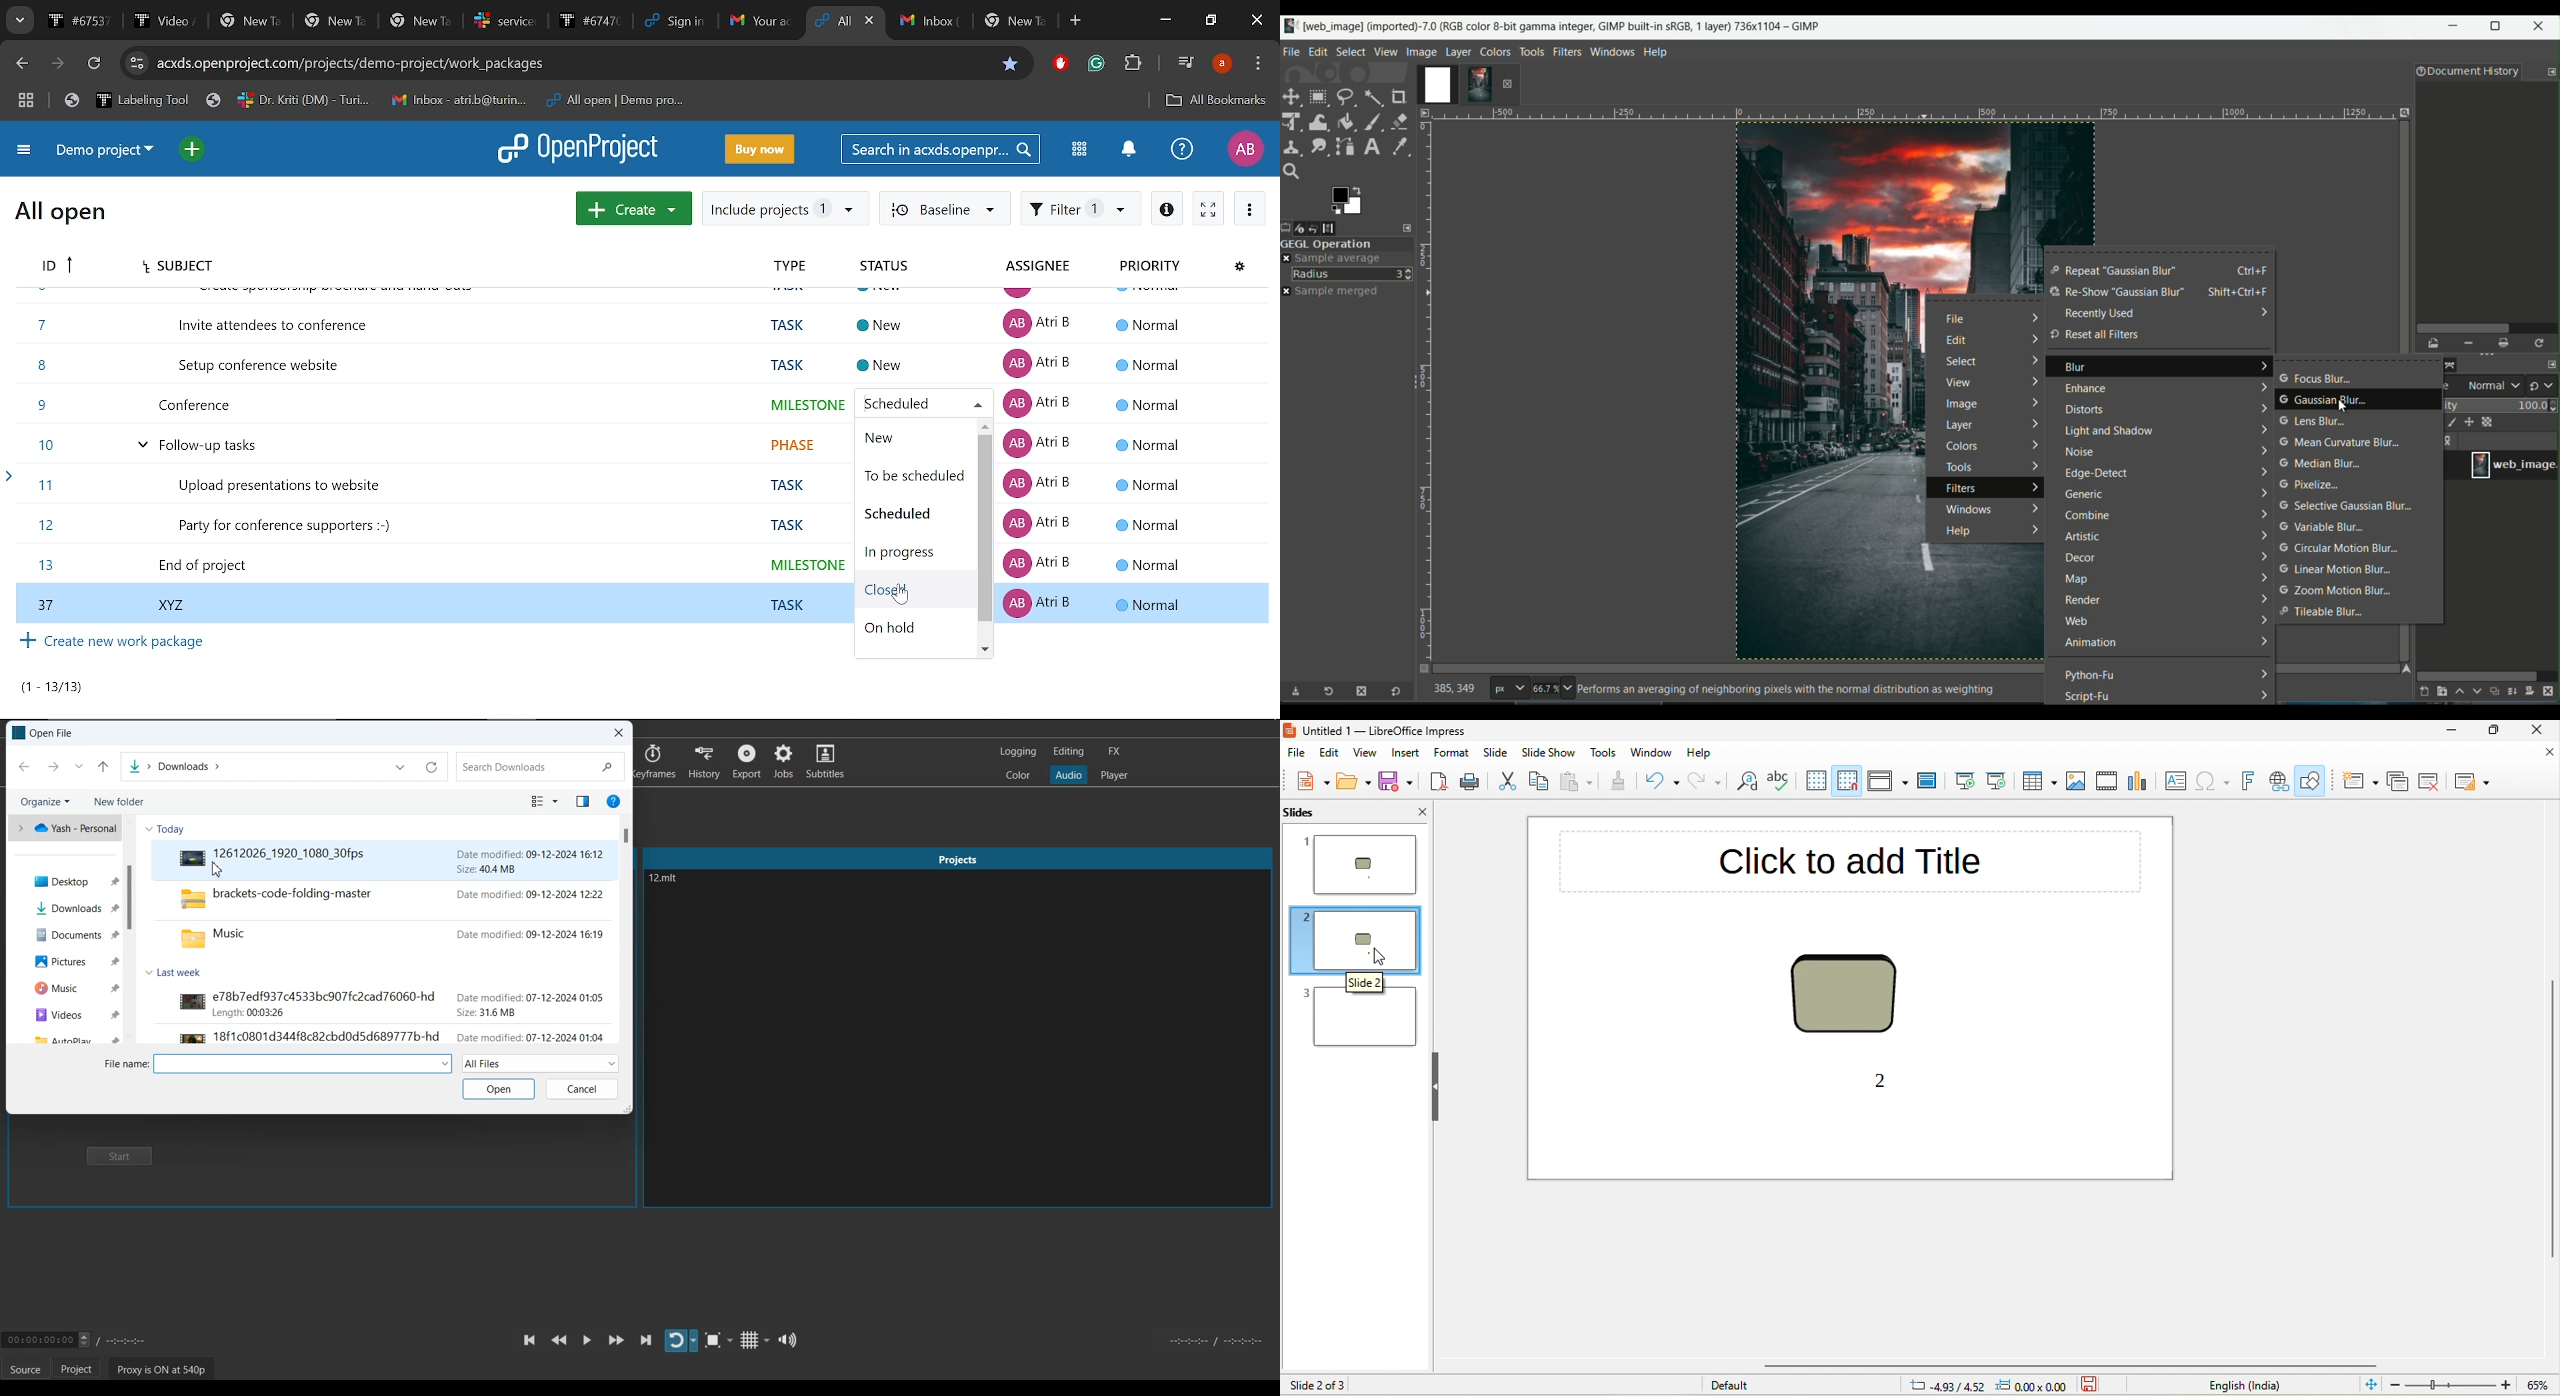 The image size is (2576, 1400). Describe the element at coordinates (2091, 643) in the screenshot. I see `animation` at that location.